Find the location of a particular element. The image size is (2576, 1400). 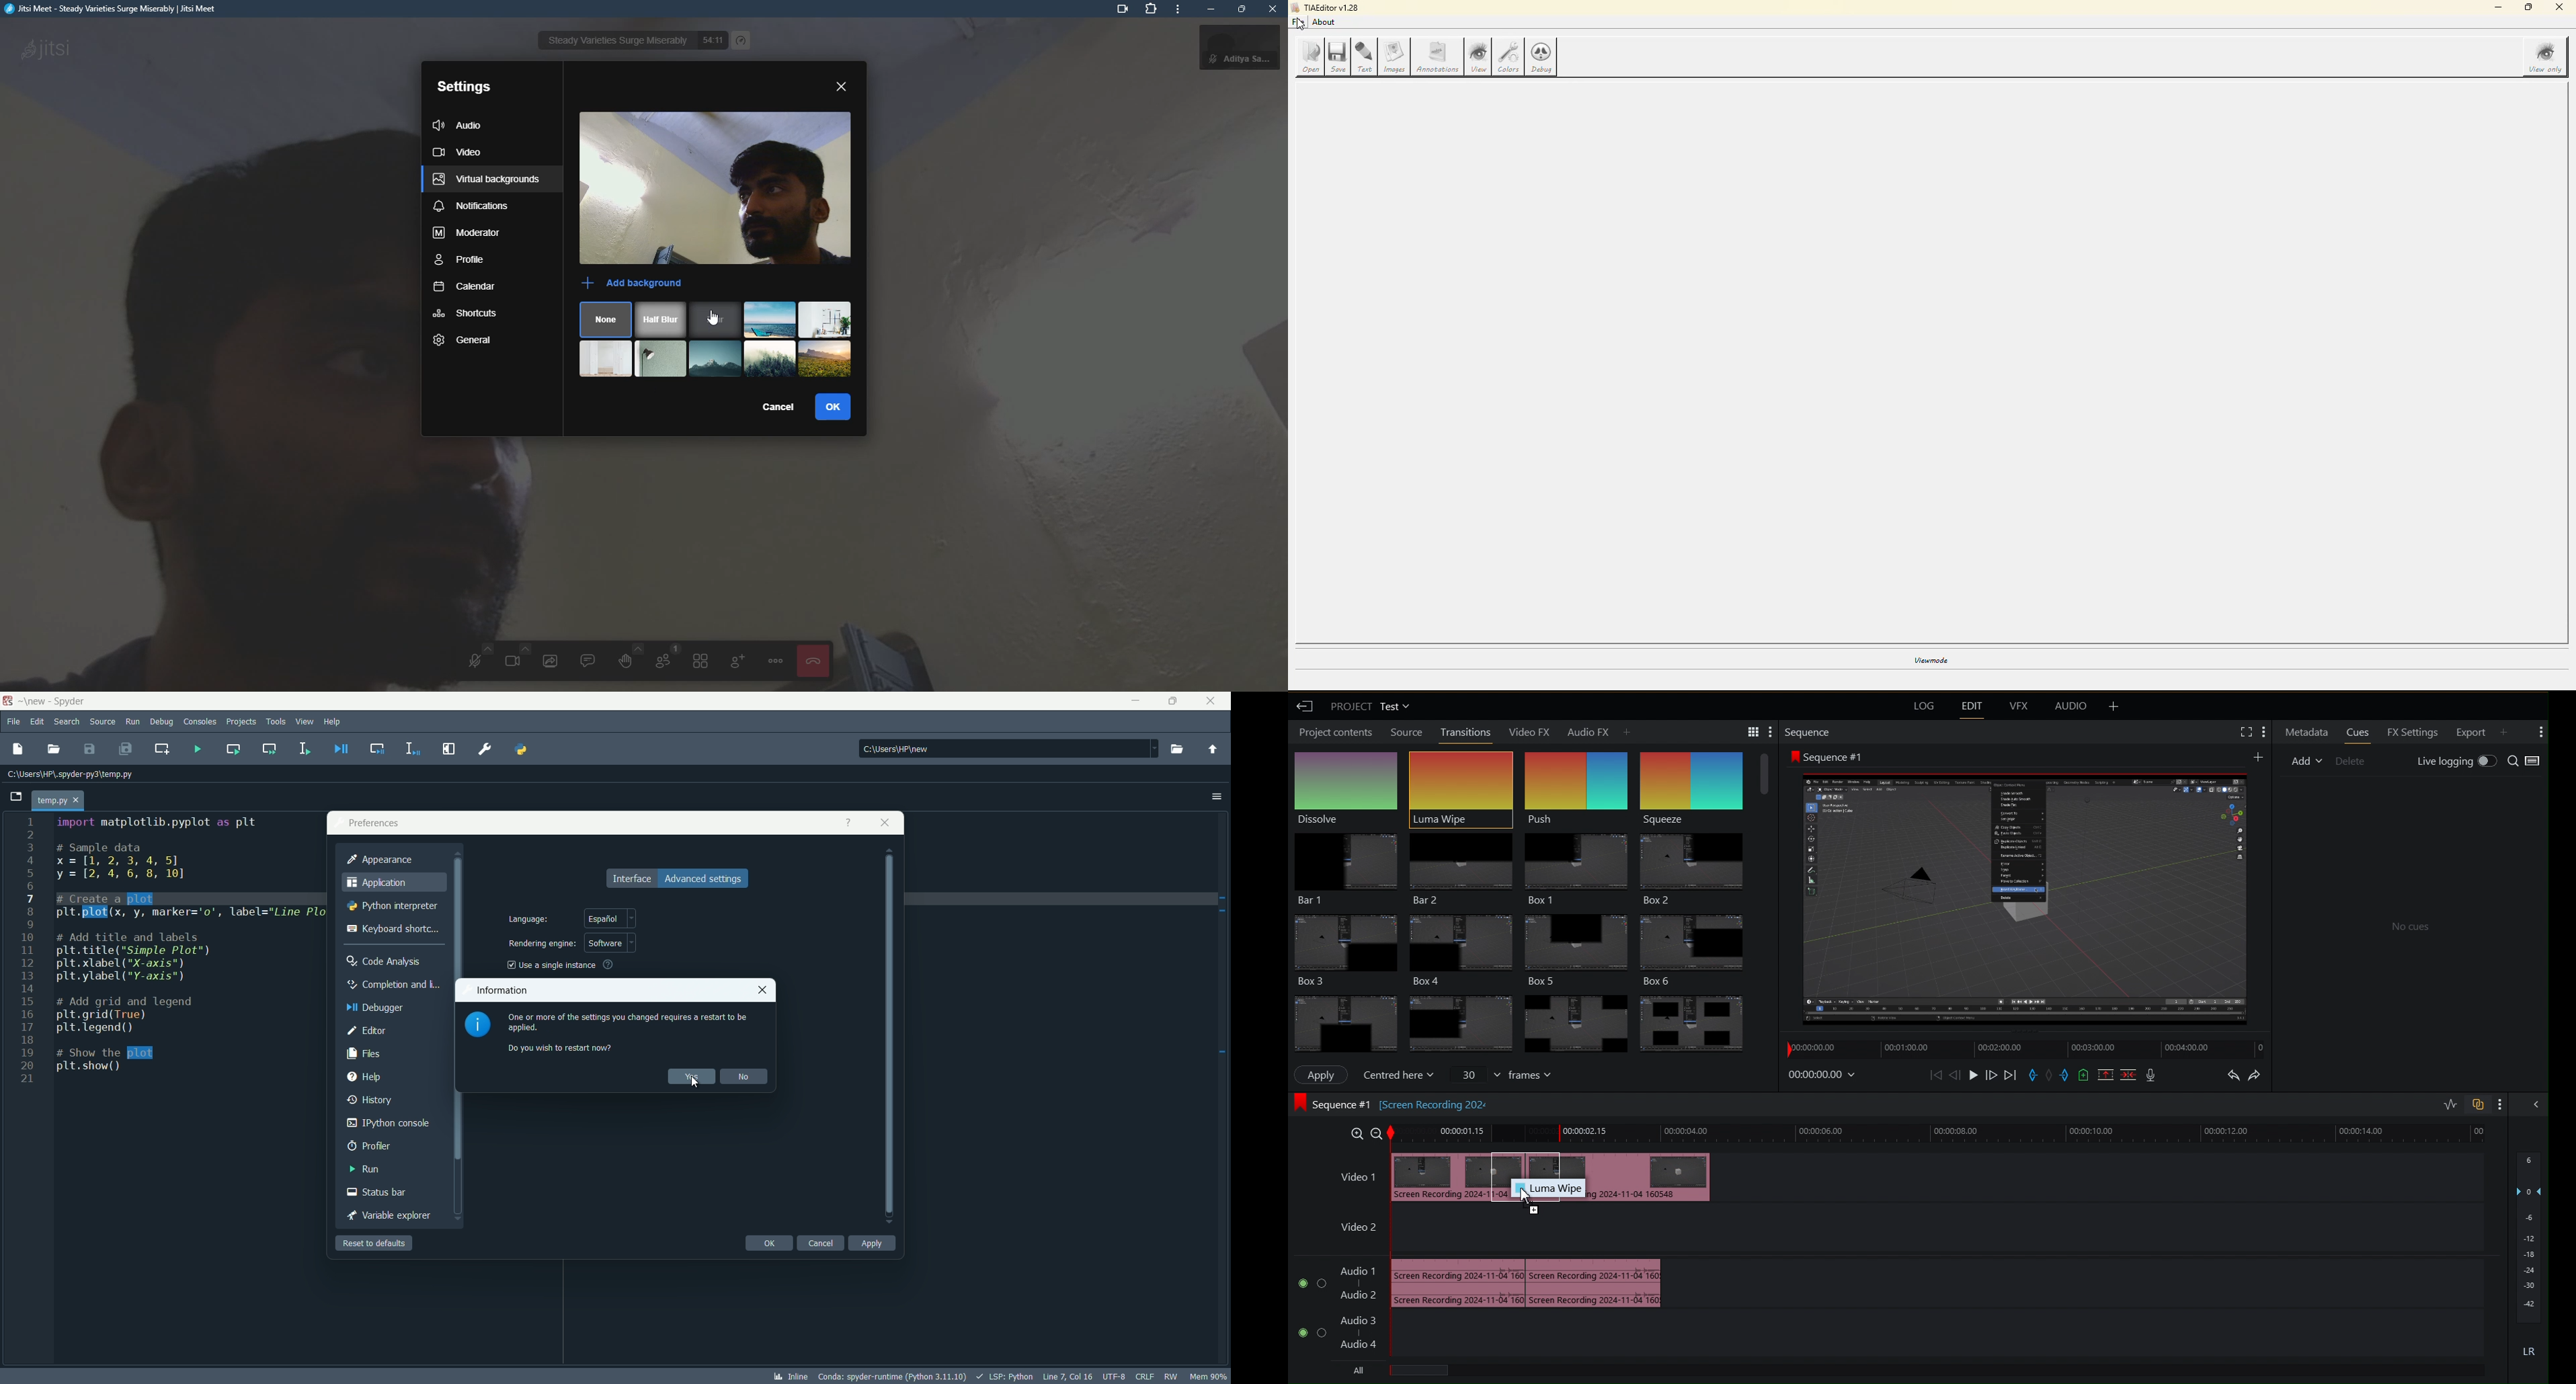

save file is located at coordinates (90, 749).